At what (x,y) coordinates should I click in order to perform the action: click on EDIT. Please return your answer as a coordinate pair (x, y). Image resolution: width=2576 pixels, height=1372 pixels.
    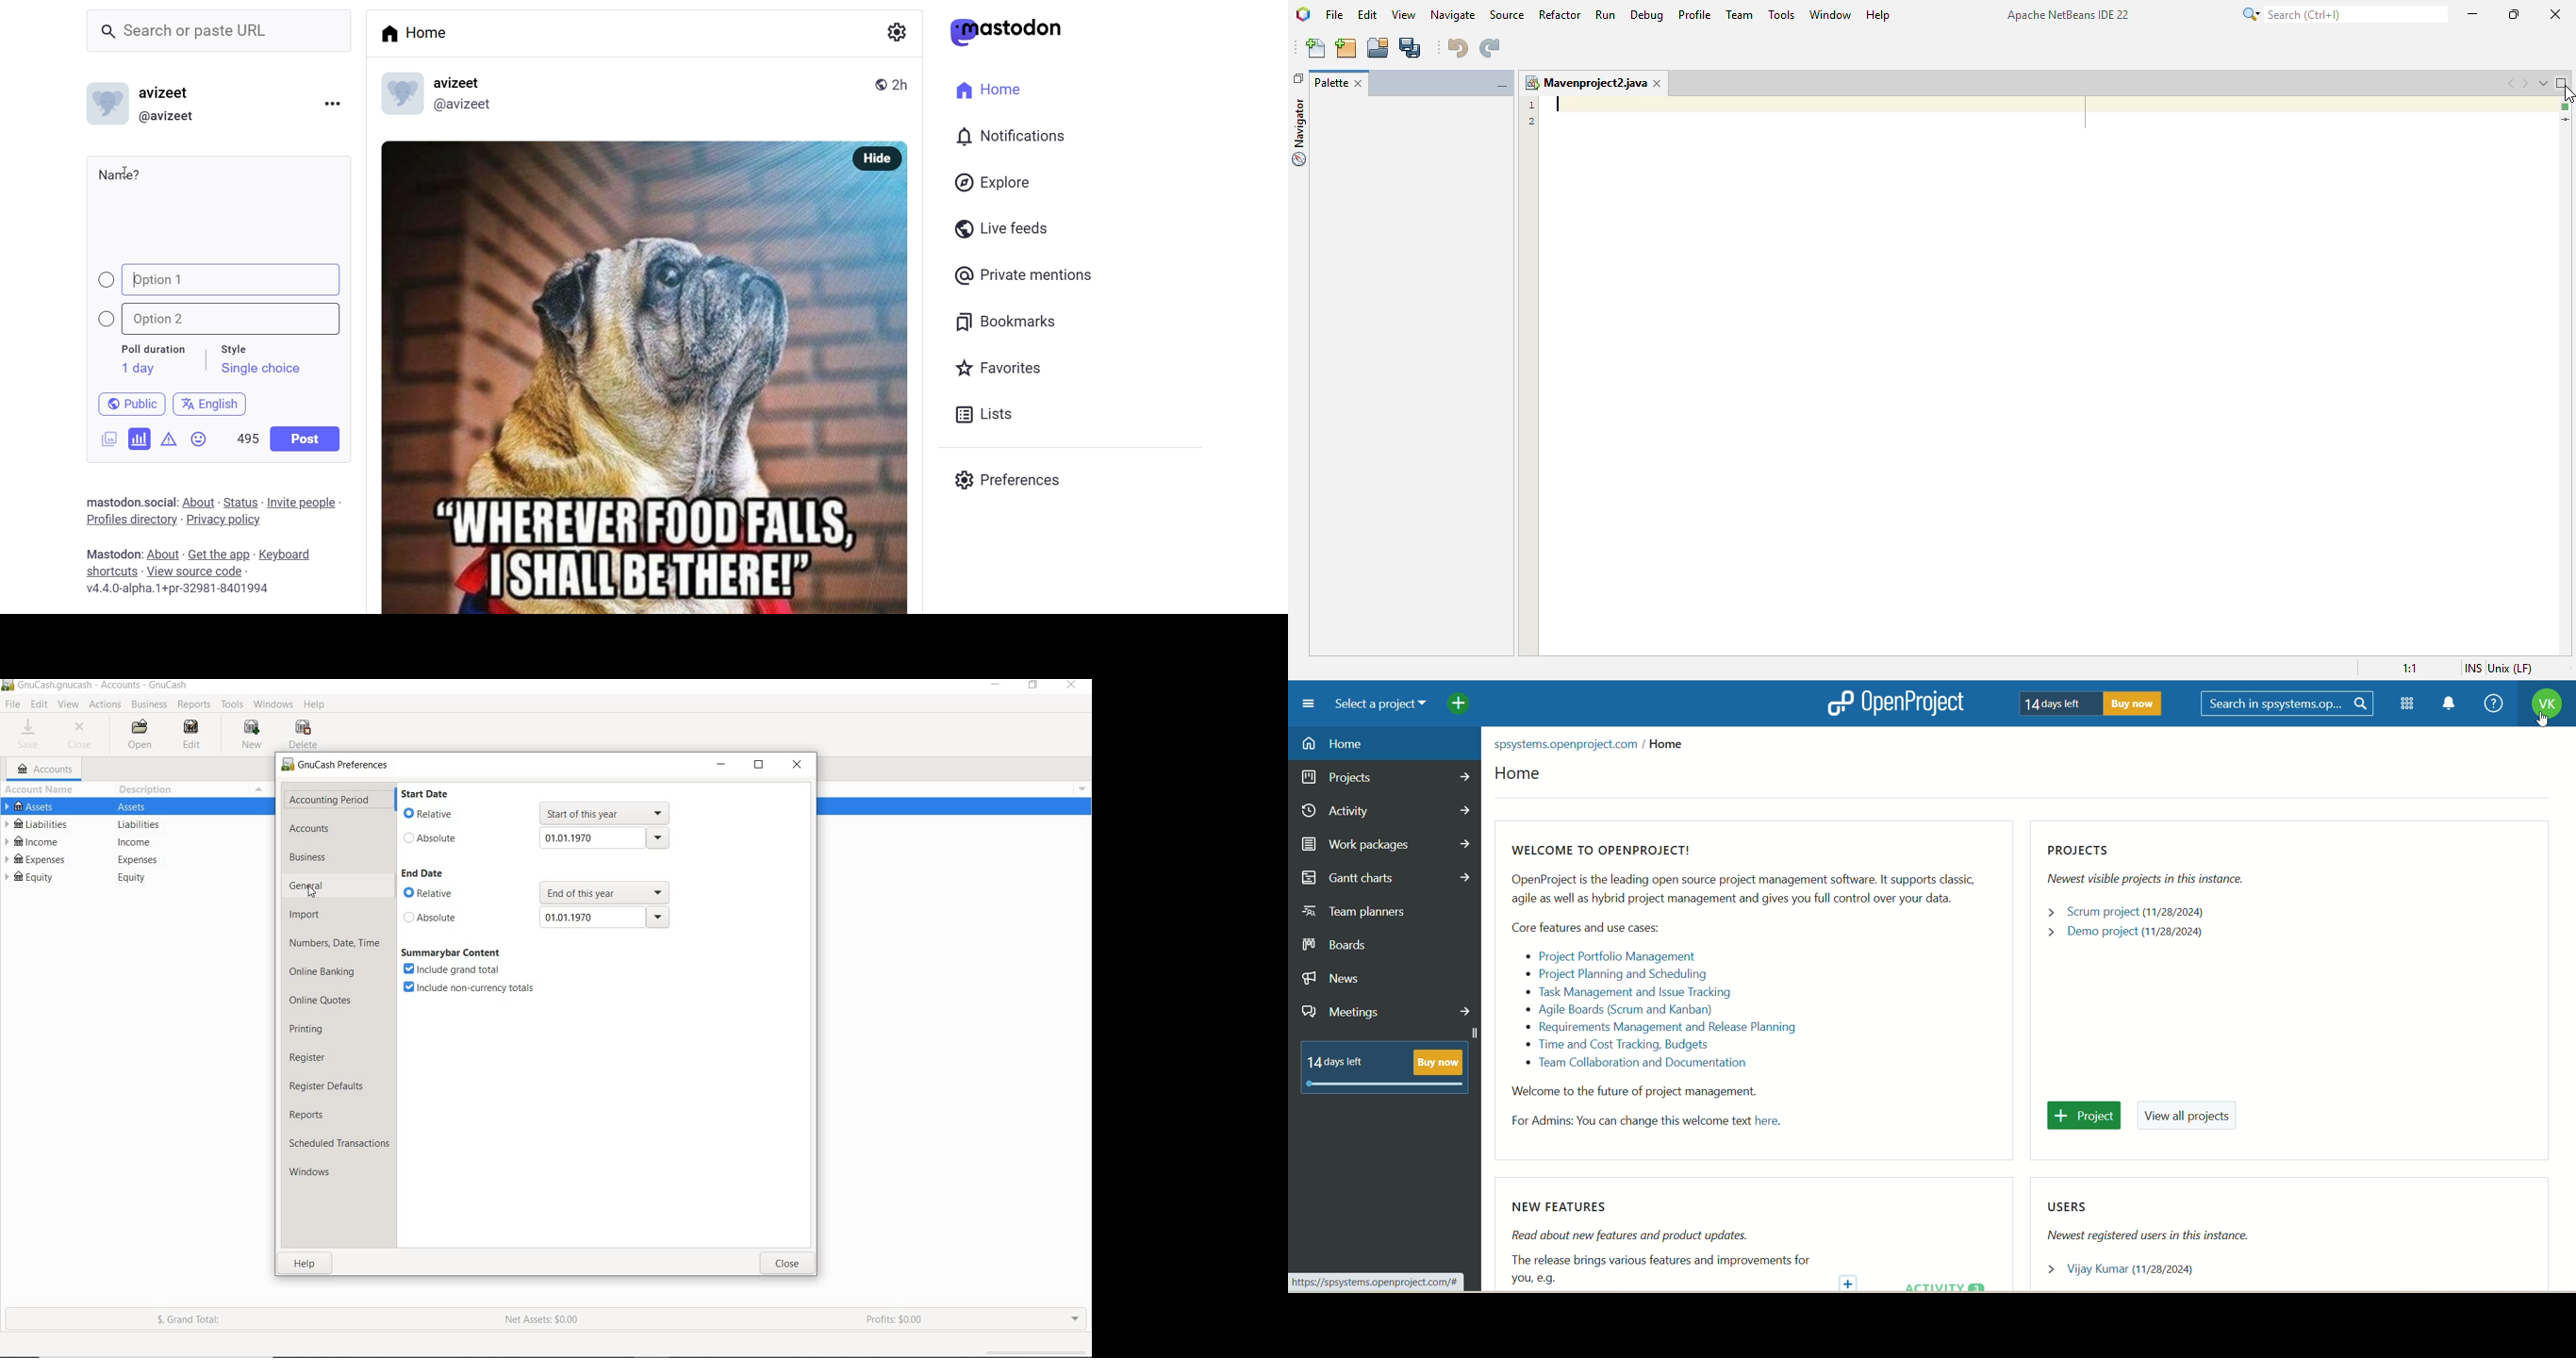
    Looking at the image, I should click on (39, 705).